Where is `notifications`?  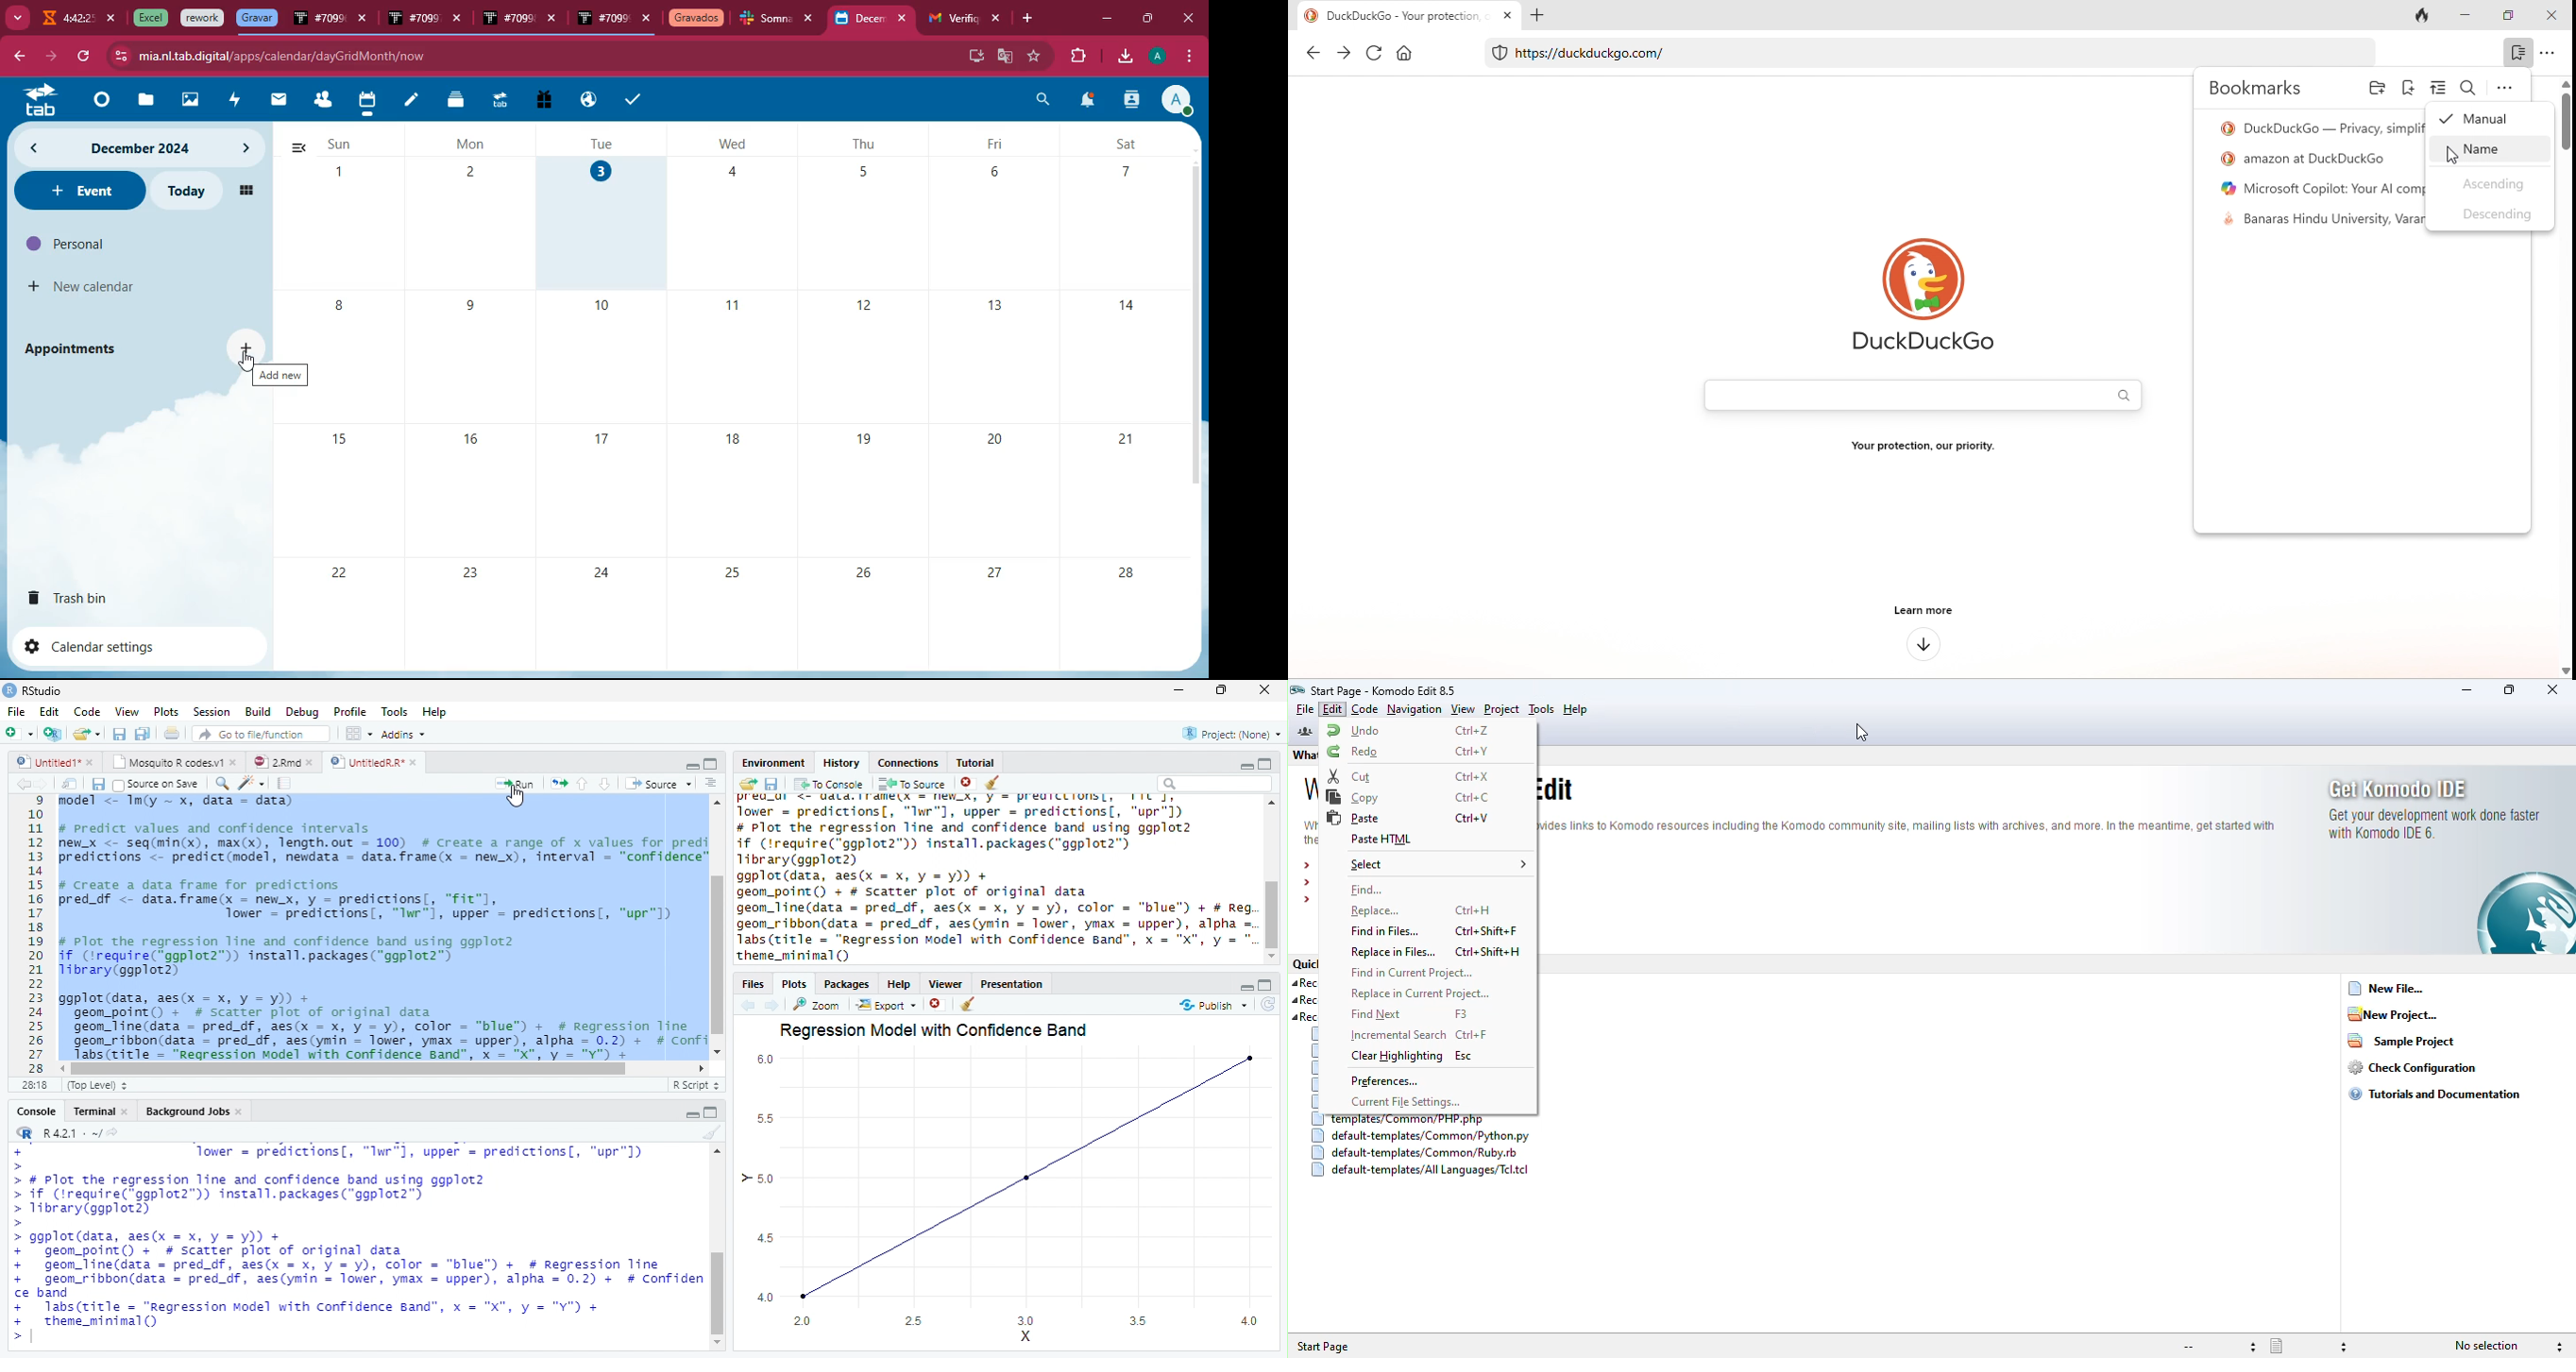 notifications is located at coordinates (1086, 103).